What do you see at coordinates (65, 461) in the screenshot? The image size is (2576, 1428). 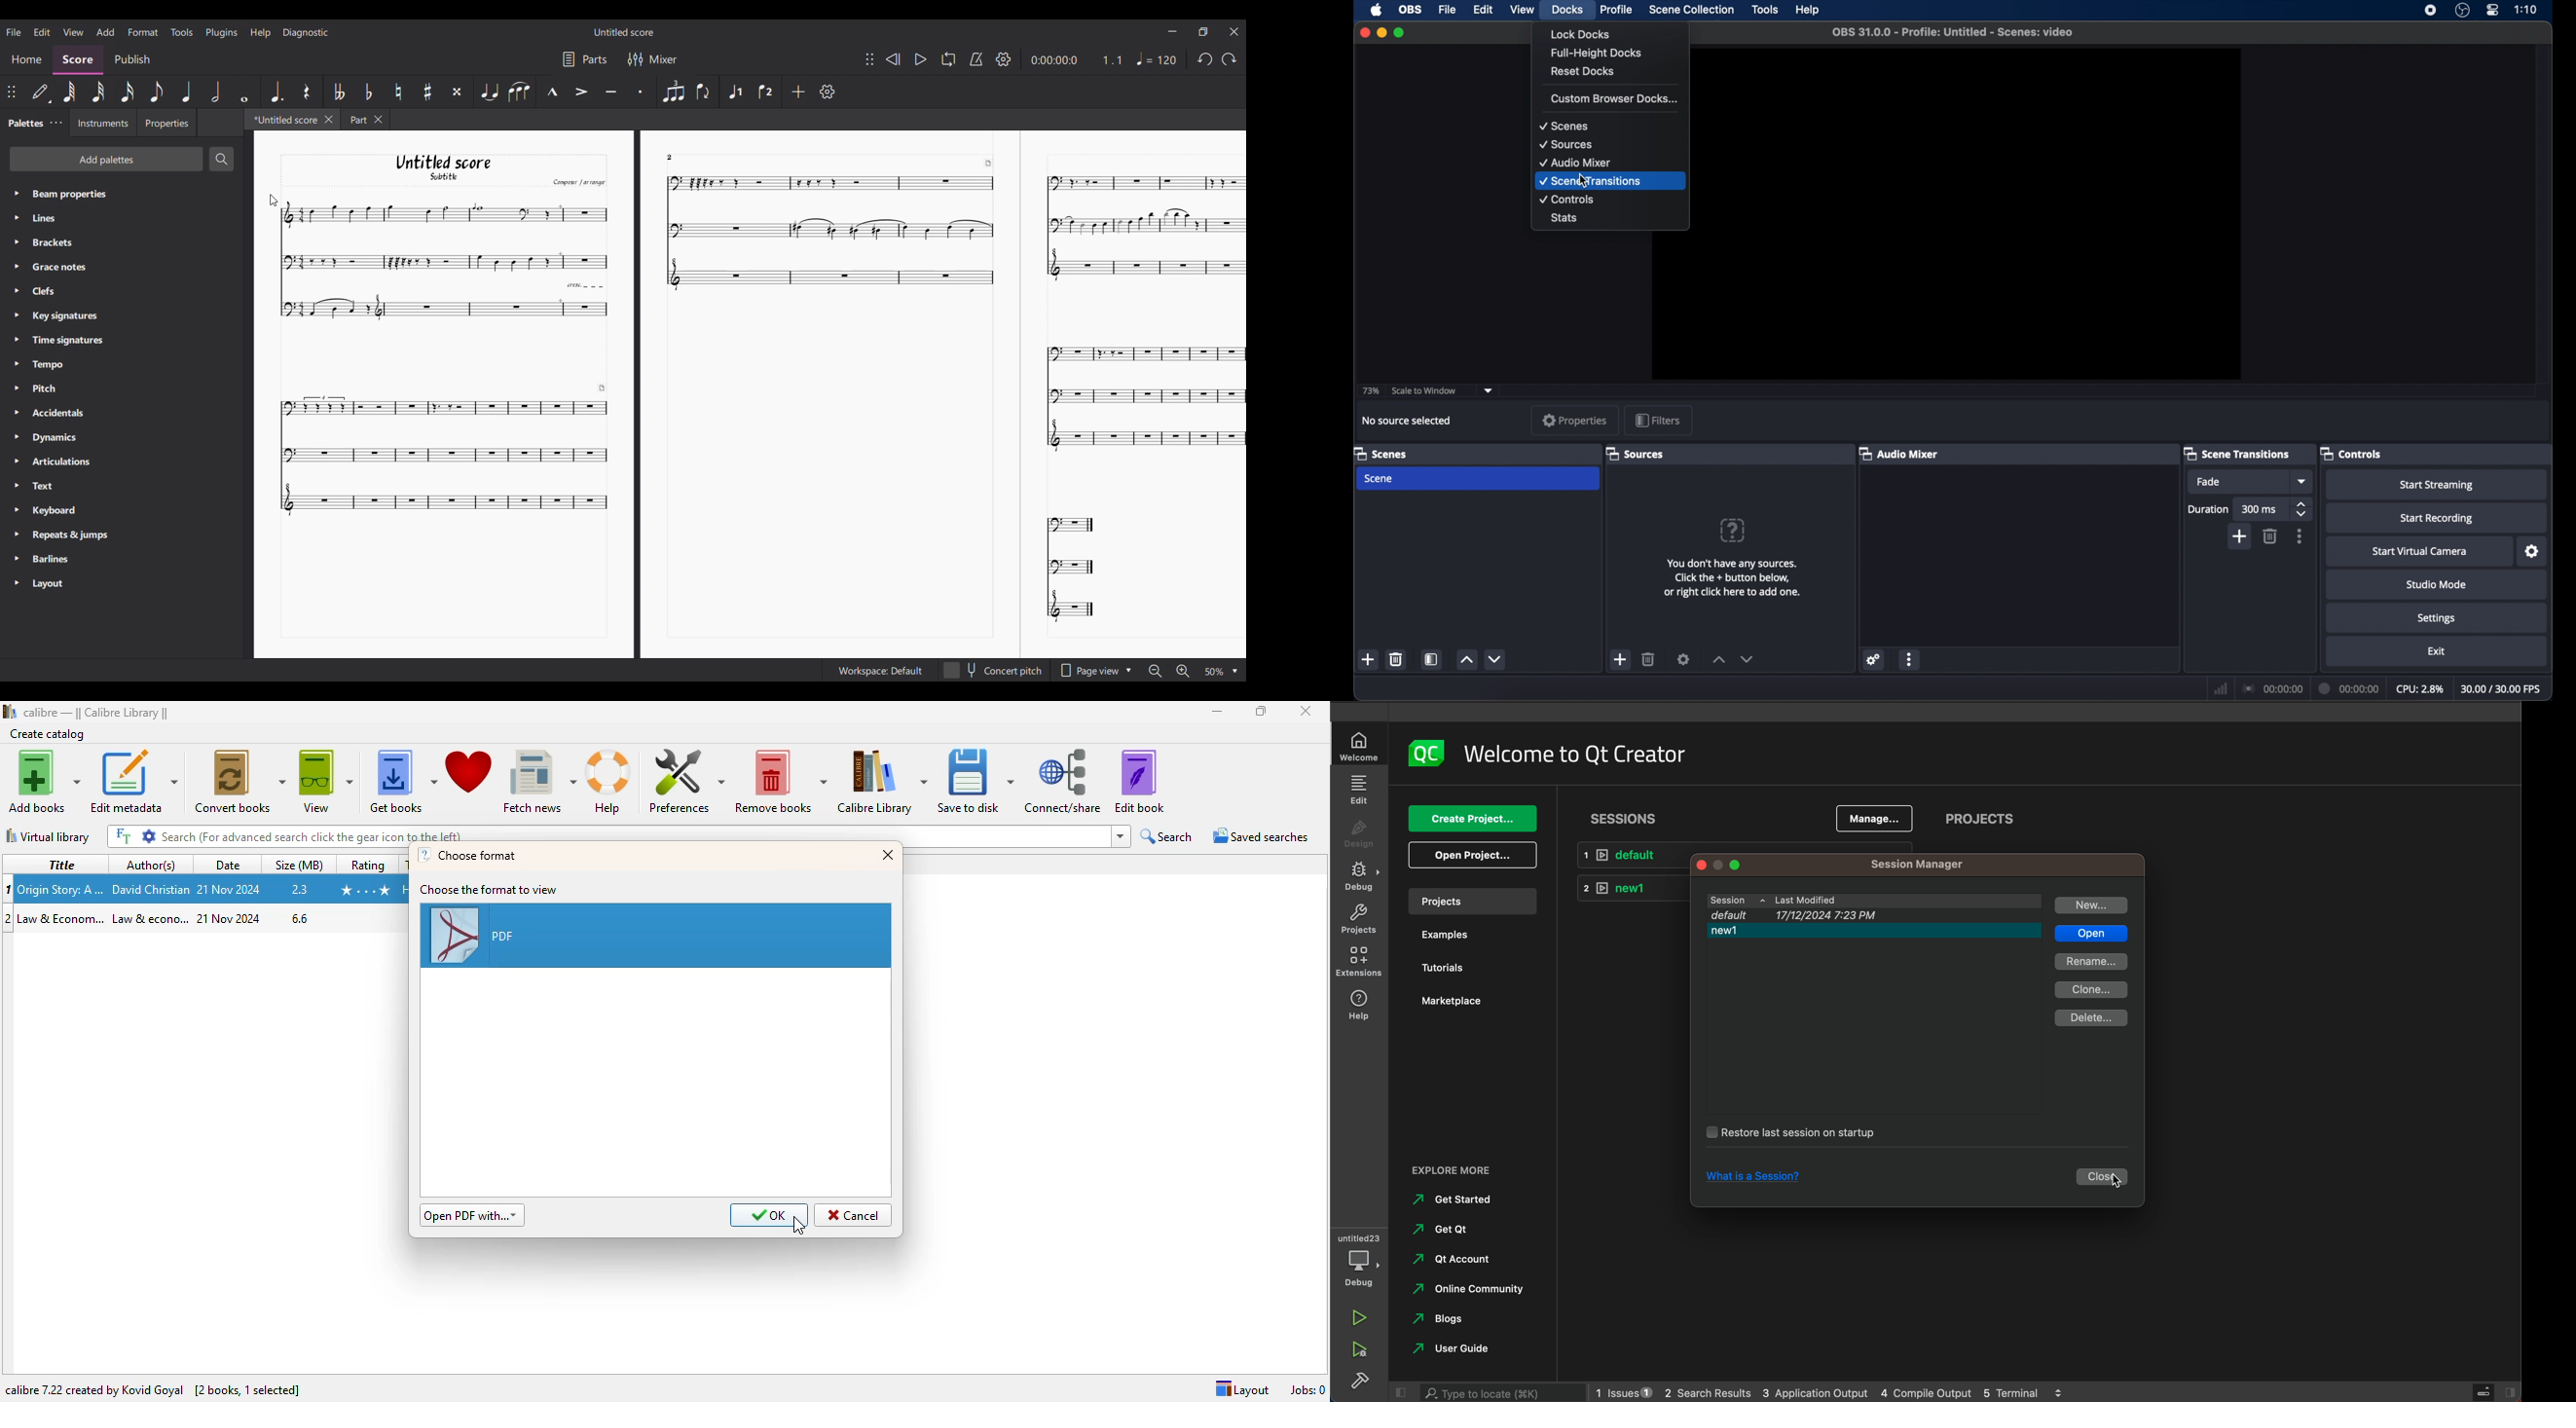 I see `Articulations` at bounding box center [65, 461].